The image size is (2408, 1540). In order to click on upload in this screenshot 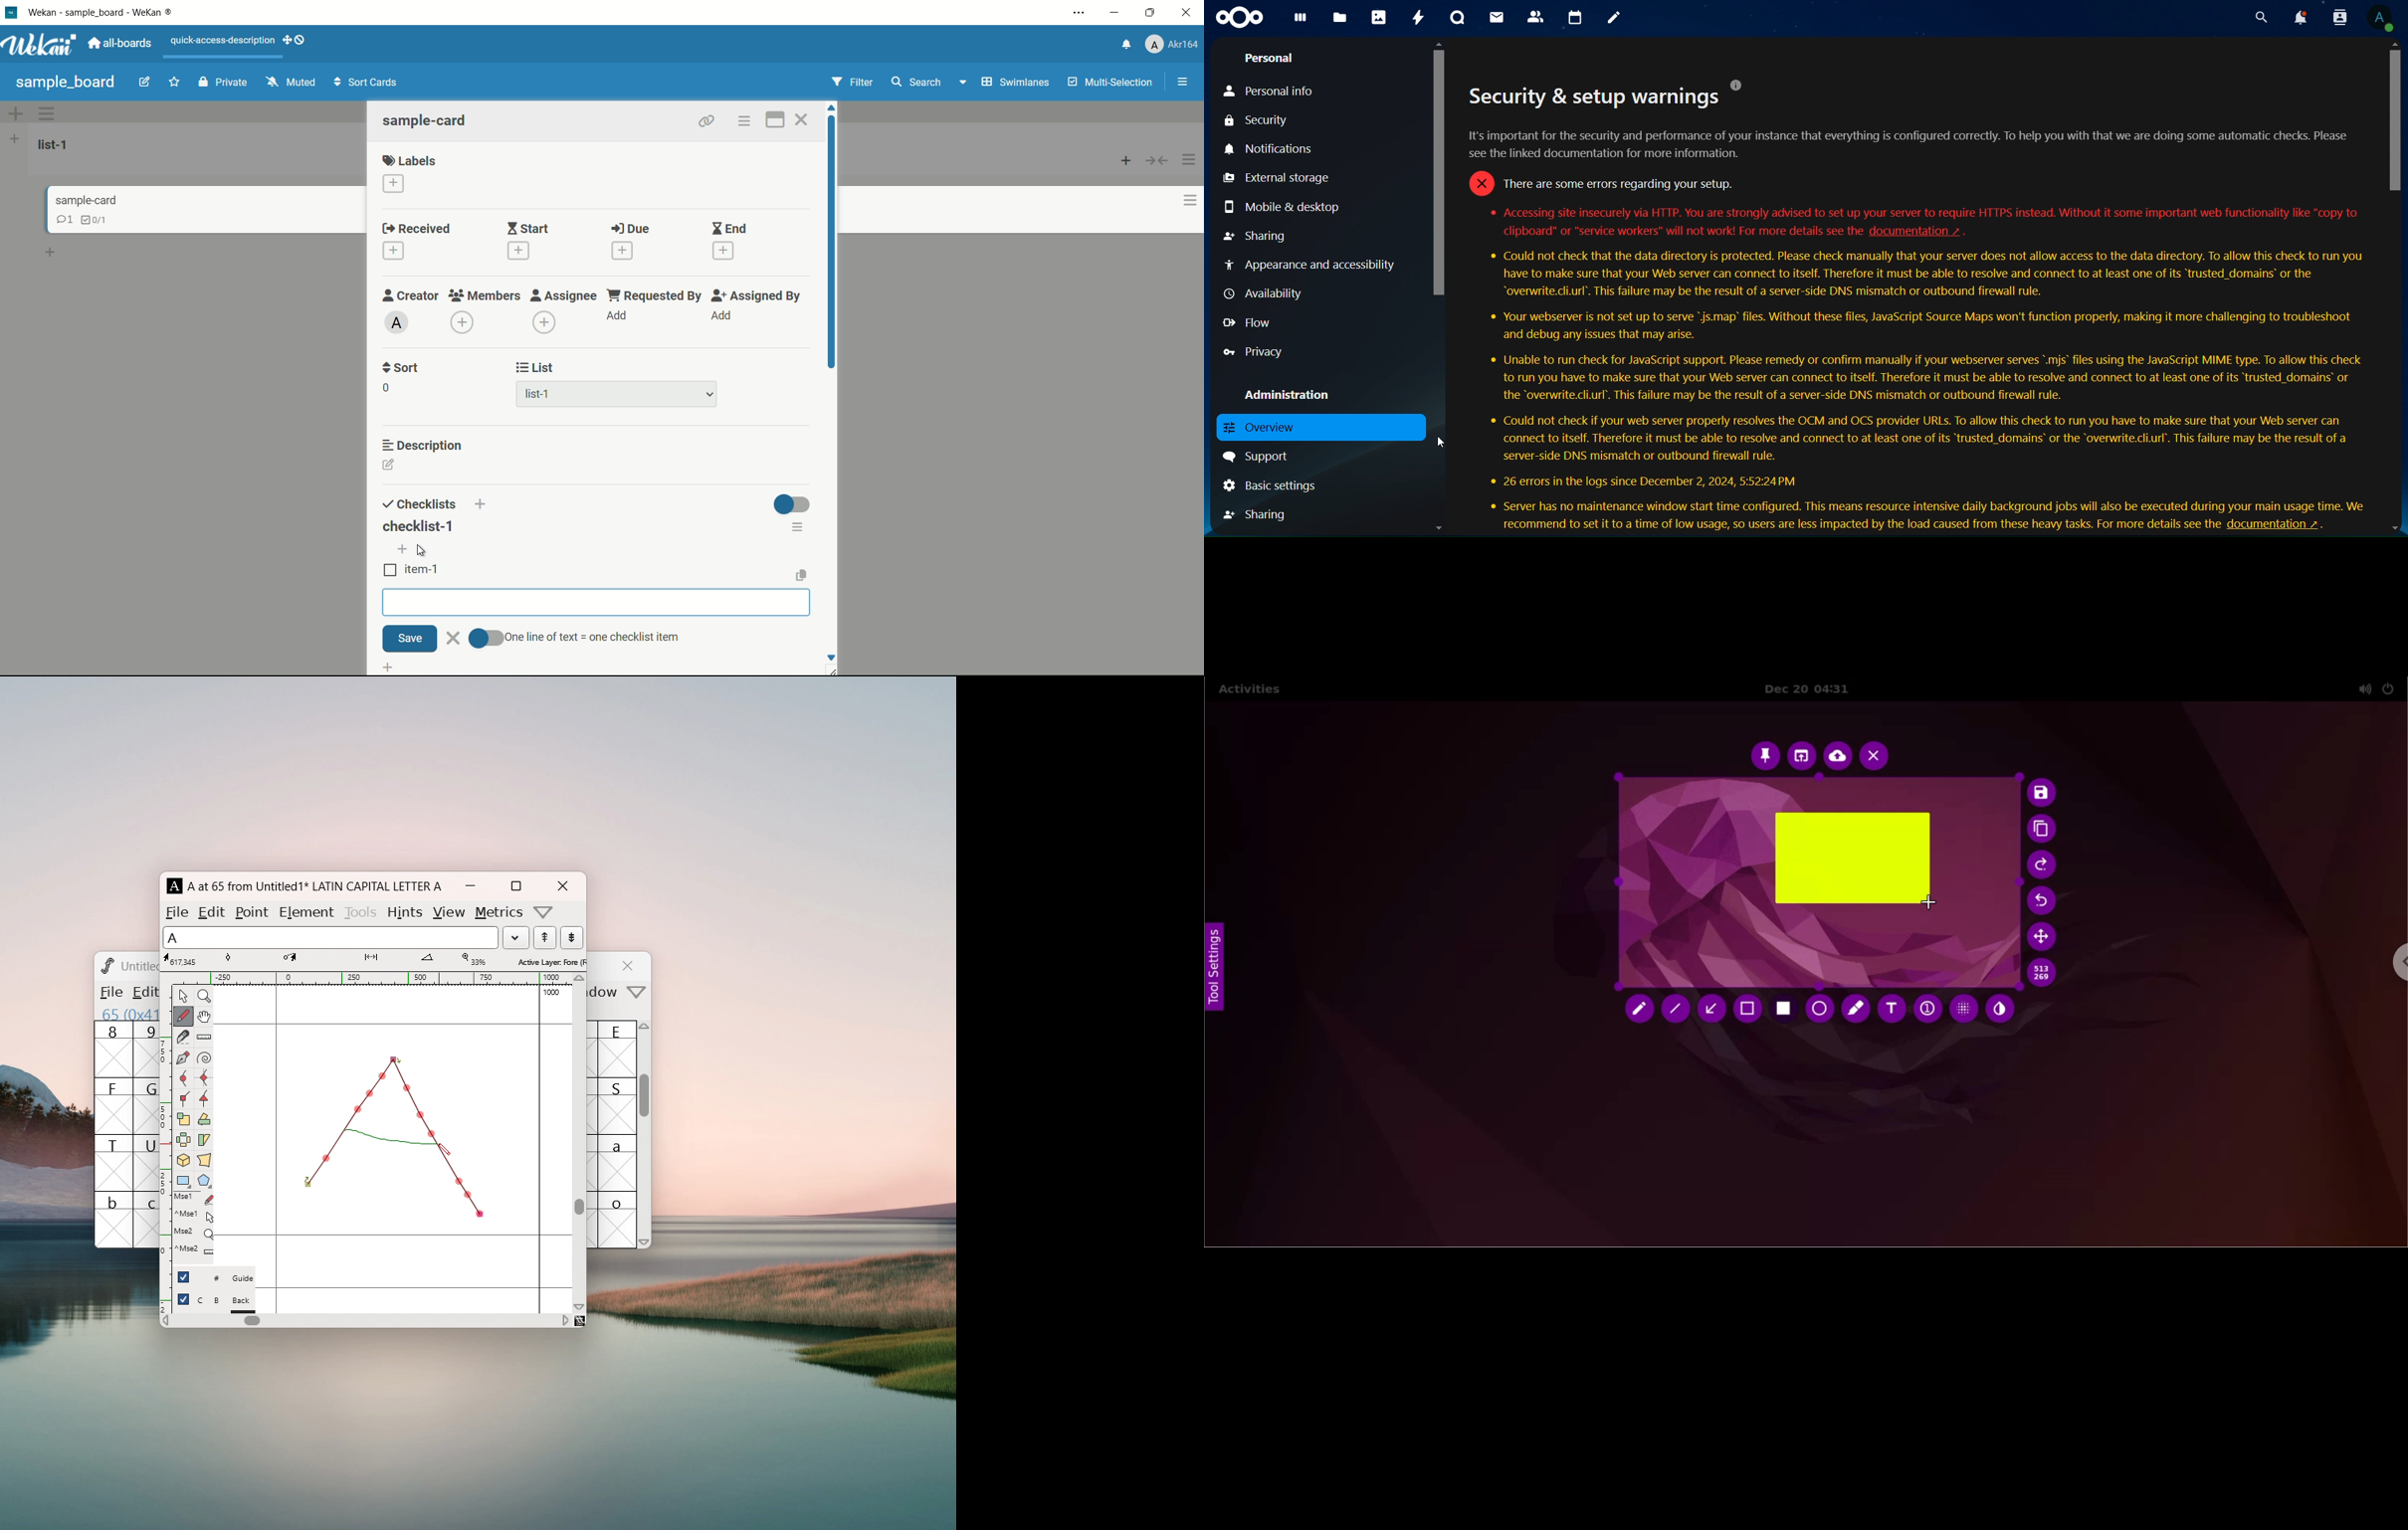, I will do `click(1837, 756)`.